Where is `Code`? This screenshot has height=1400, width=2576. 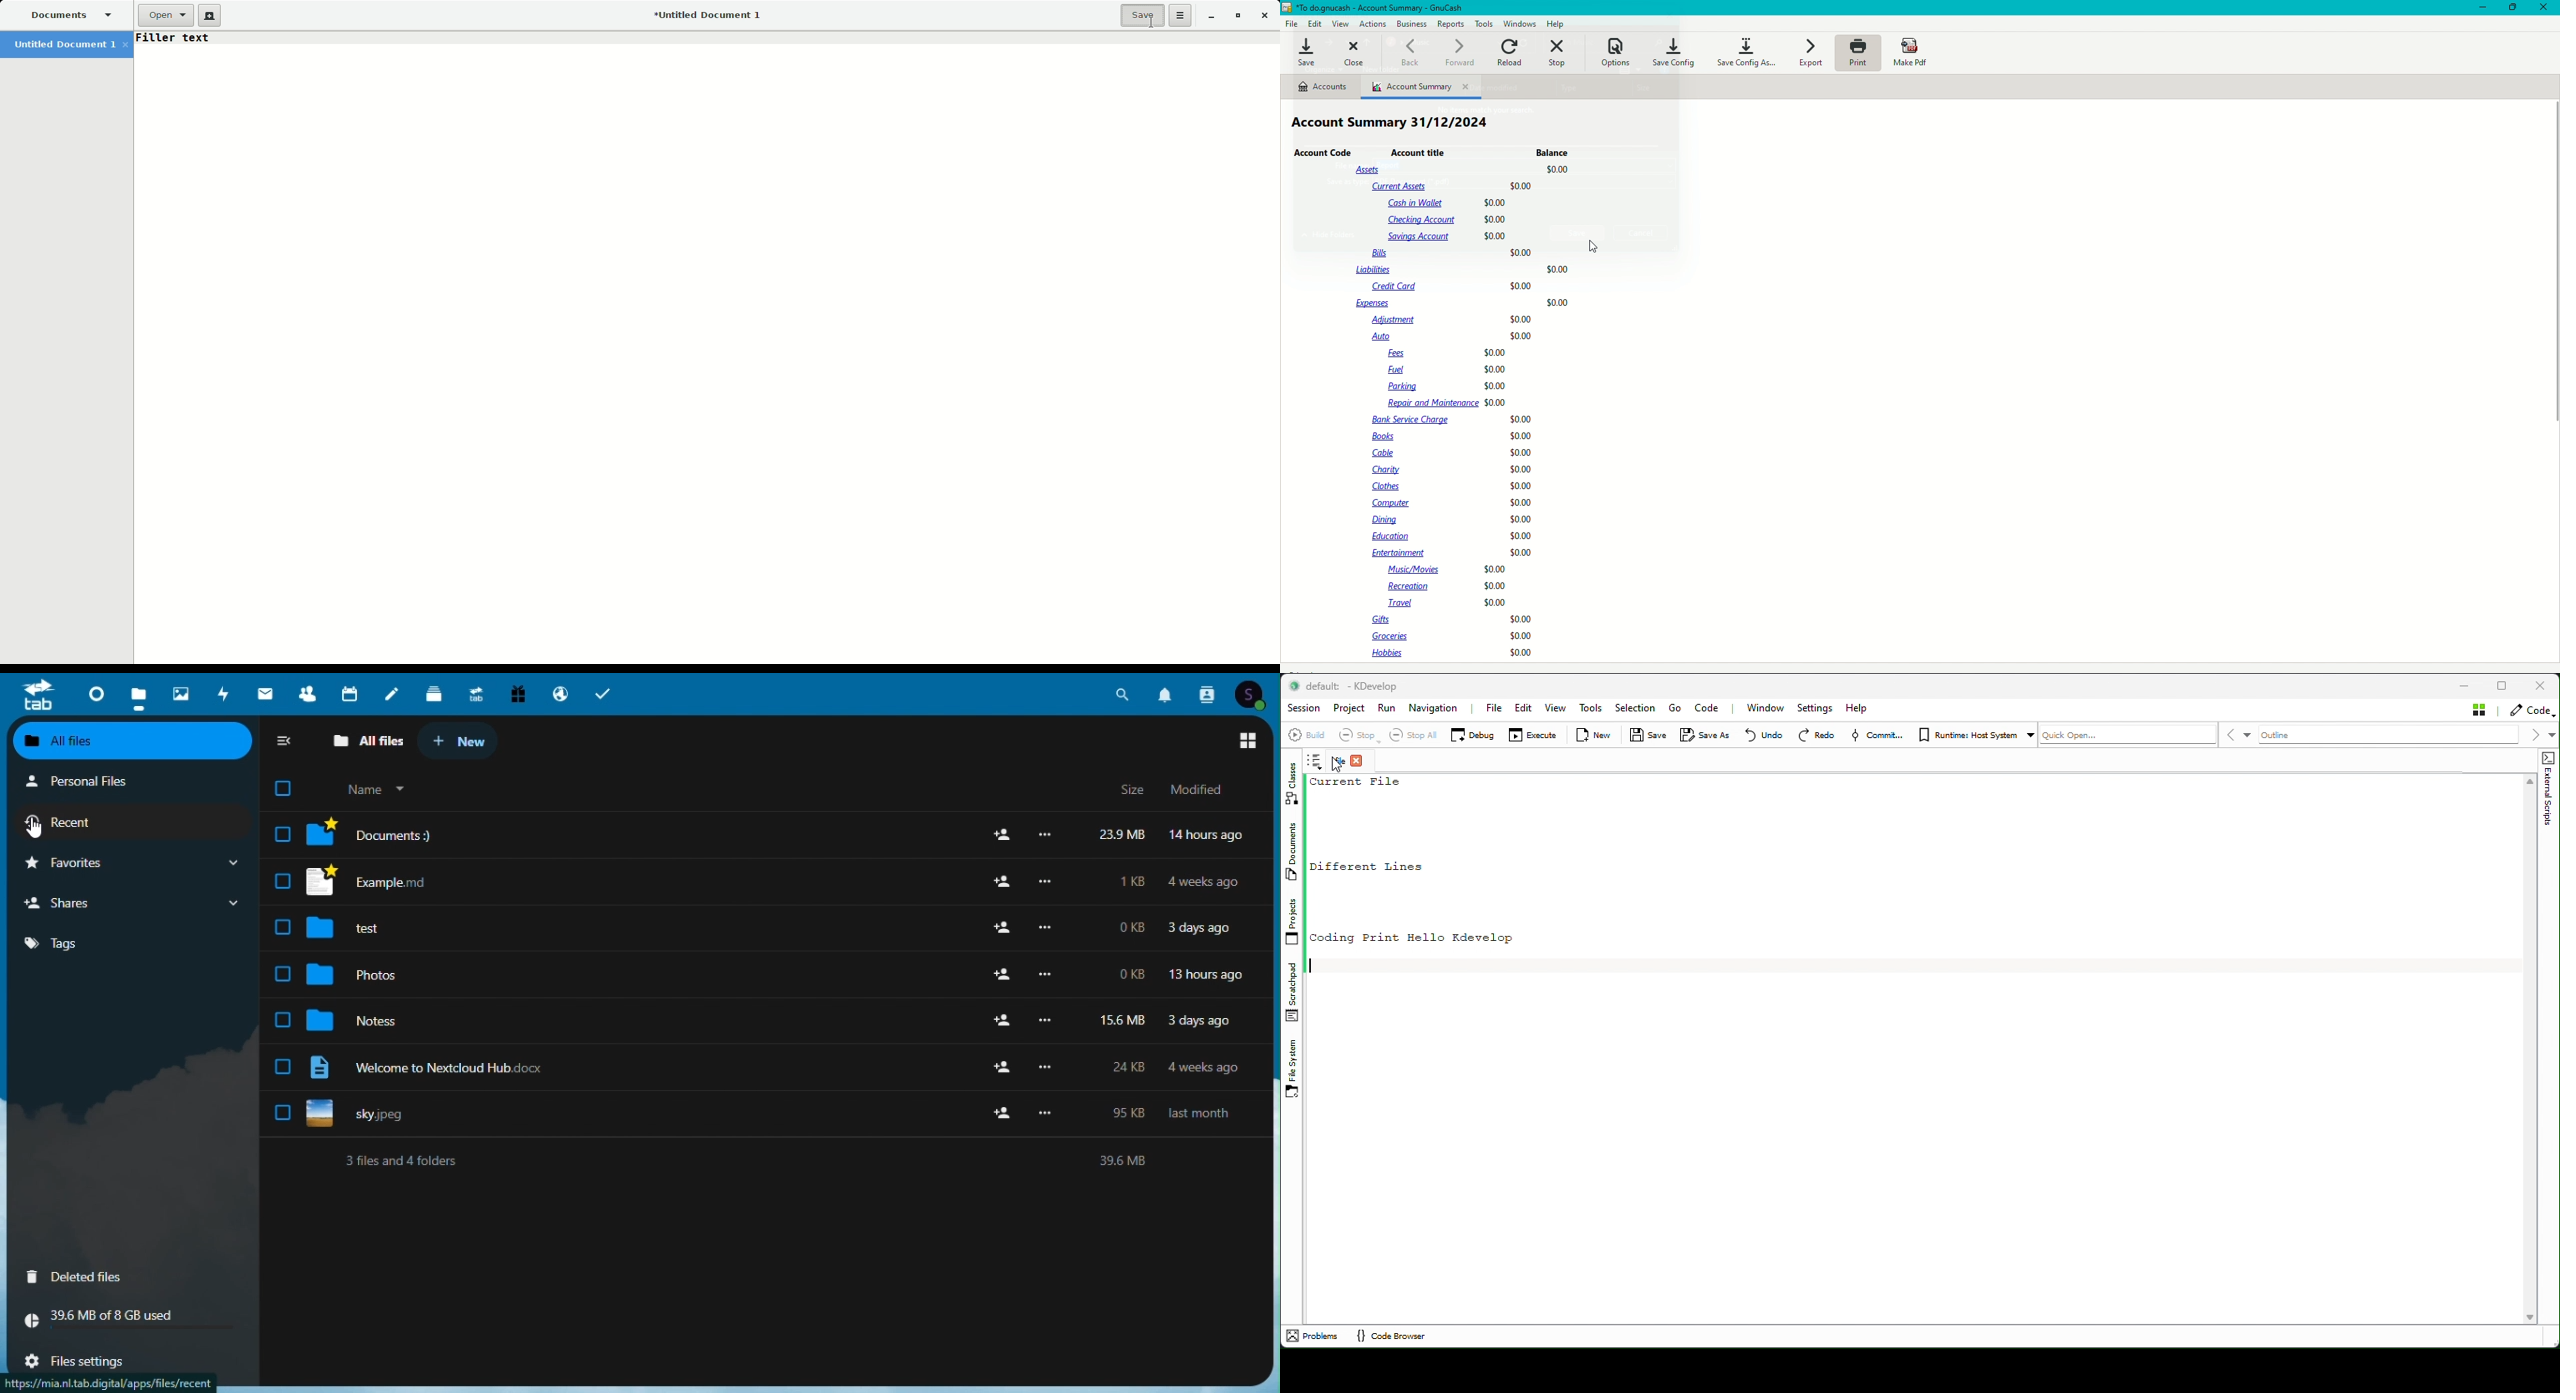 Code is located at coordinates (1708, 708).